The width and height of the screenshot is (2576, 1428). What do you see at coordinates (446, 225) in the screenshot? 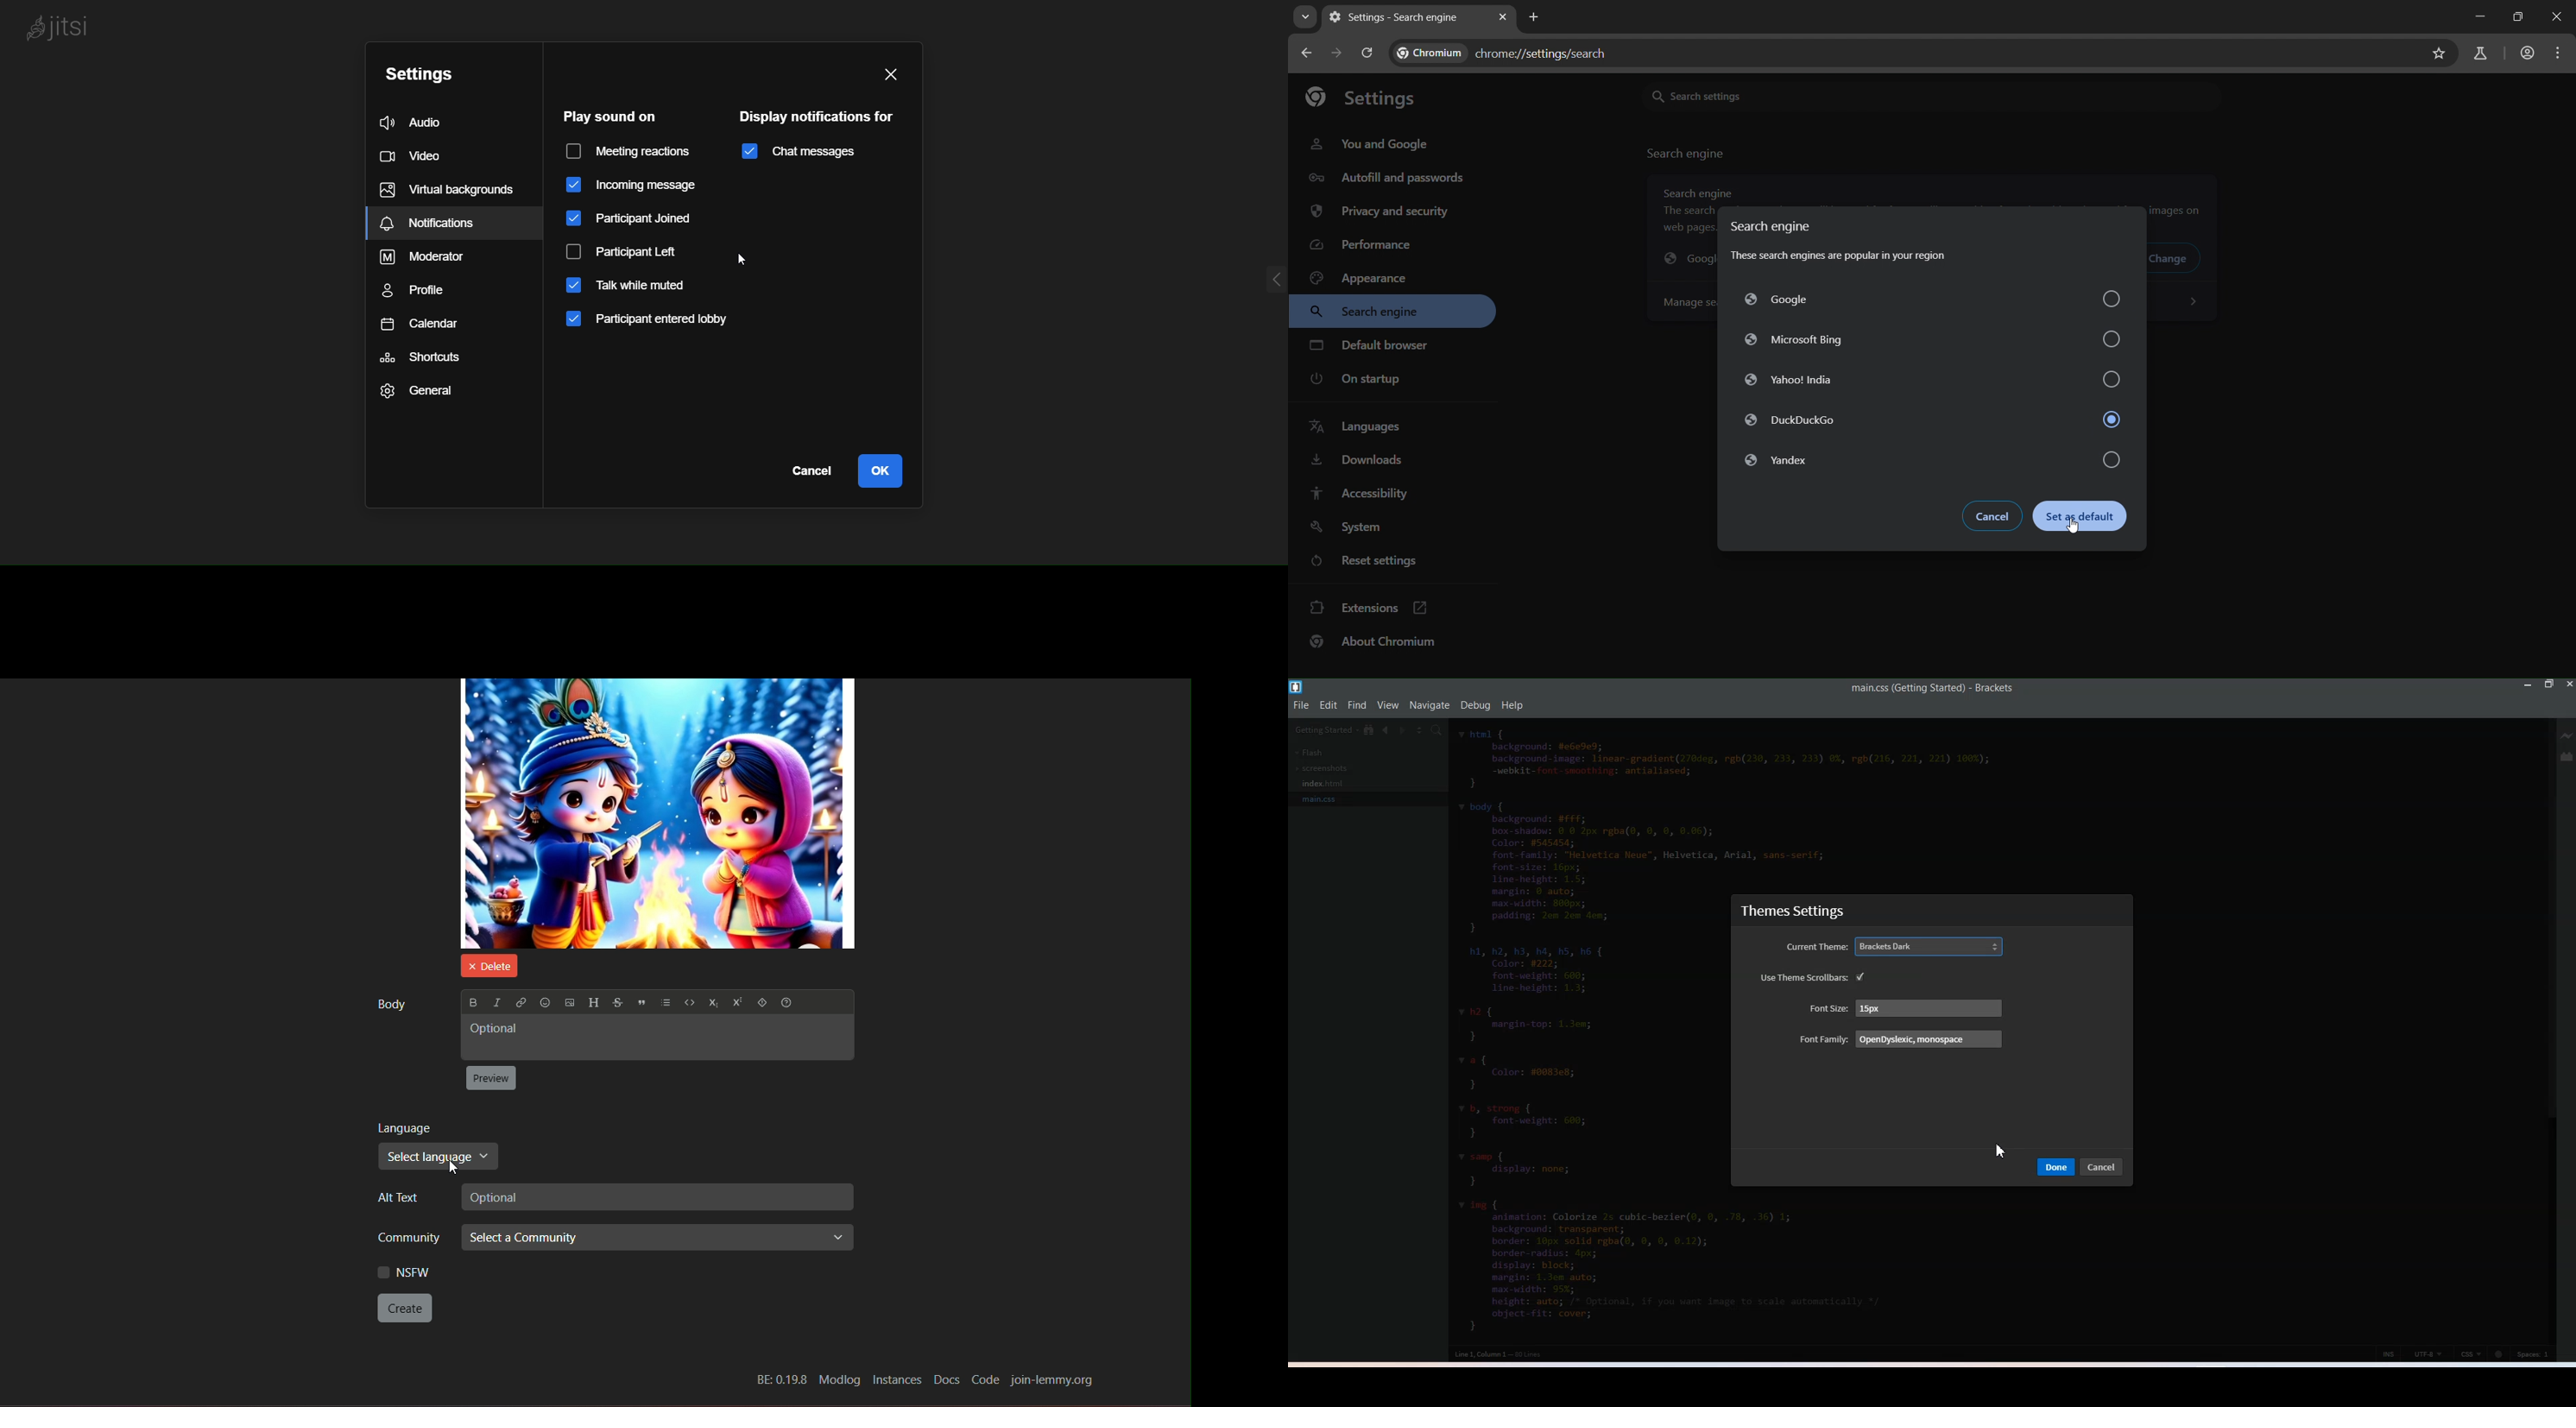
I see `notification` at bounding box center [446, 225].